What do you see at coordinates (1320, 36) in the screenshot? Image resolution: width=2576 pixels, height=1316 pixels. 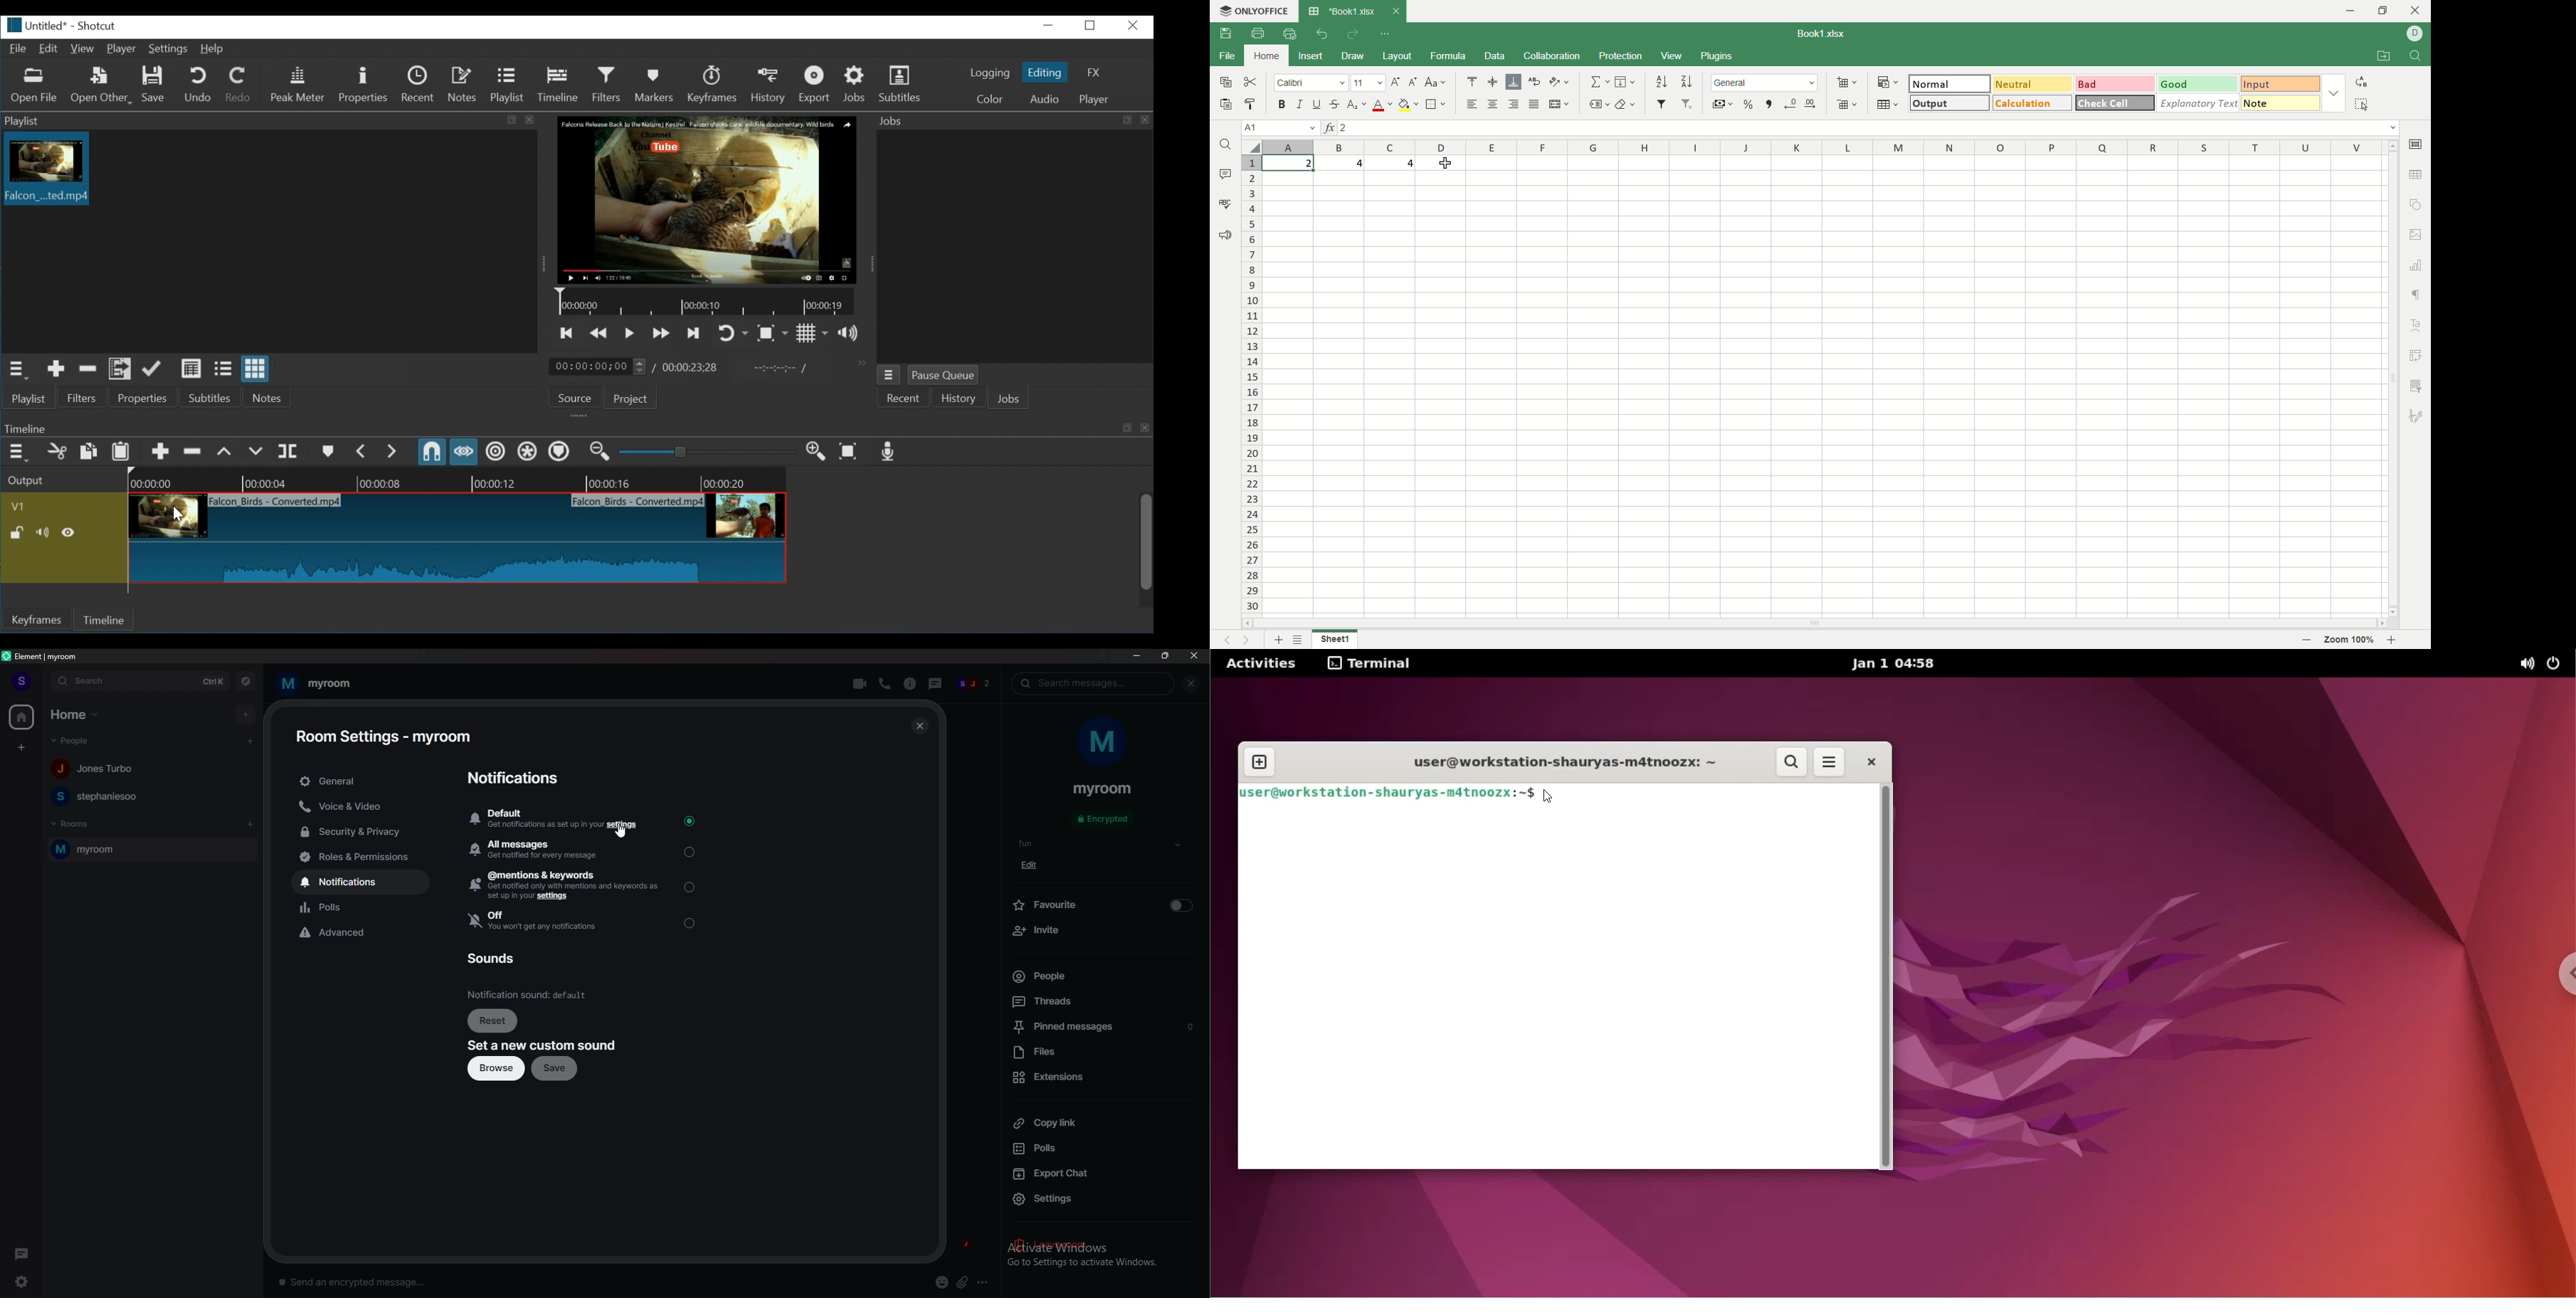 I see `undo` at bounding box center [1320, 36].